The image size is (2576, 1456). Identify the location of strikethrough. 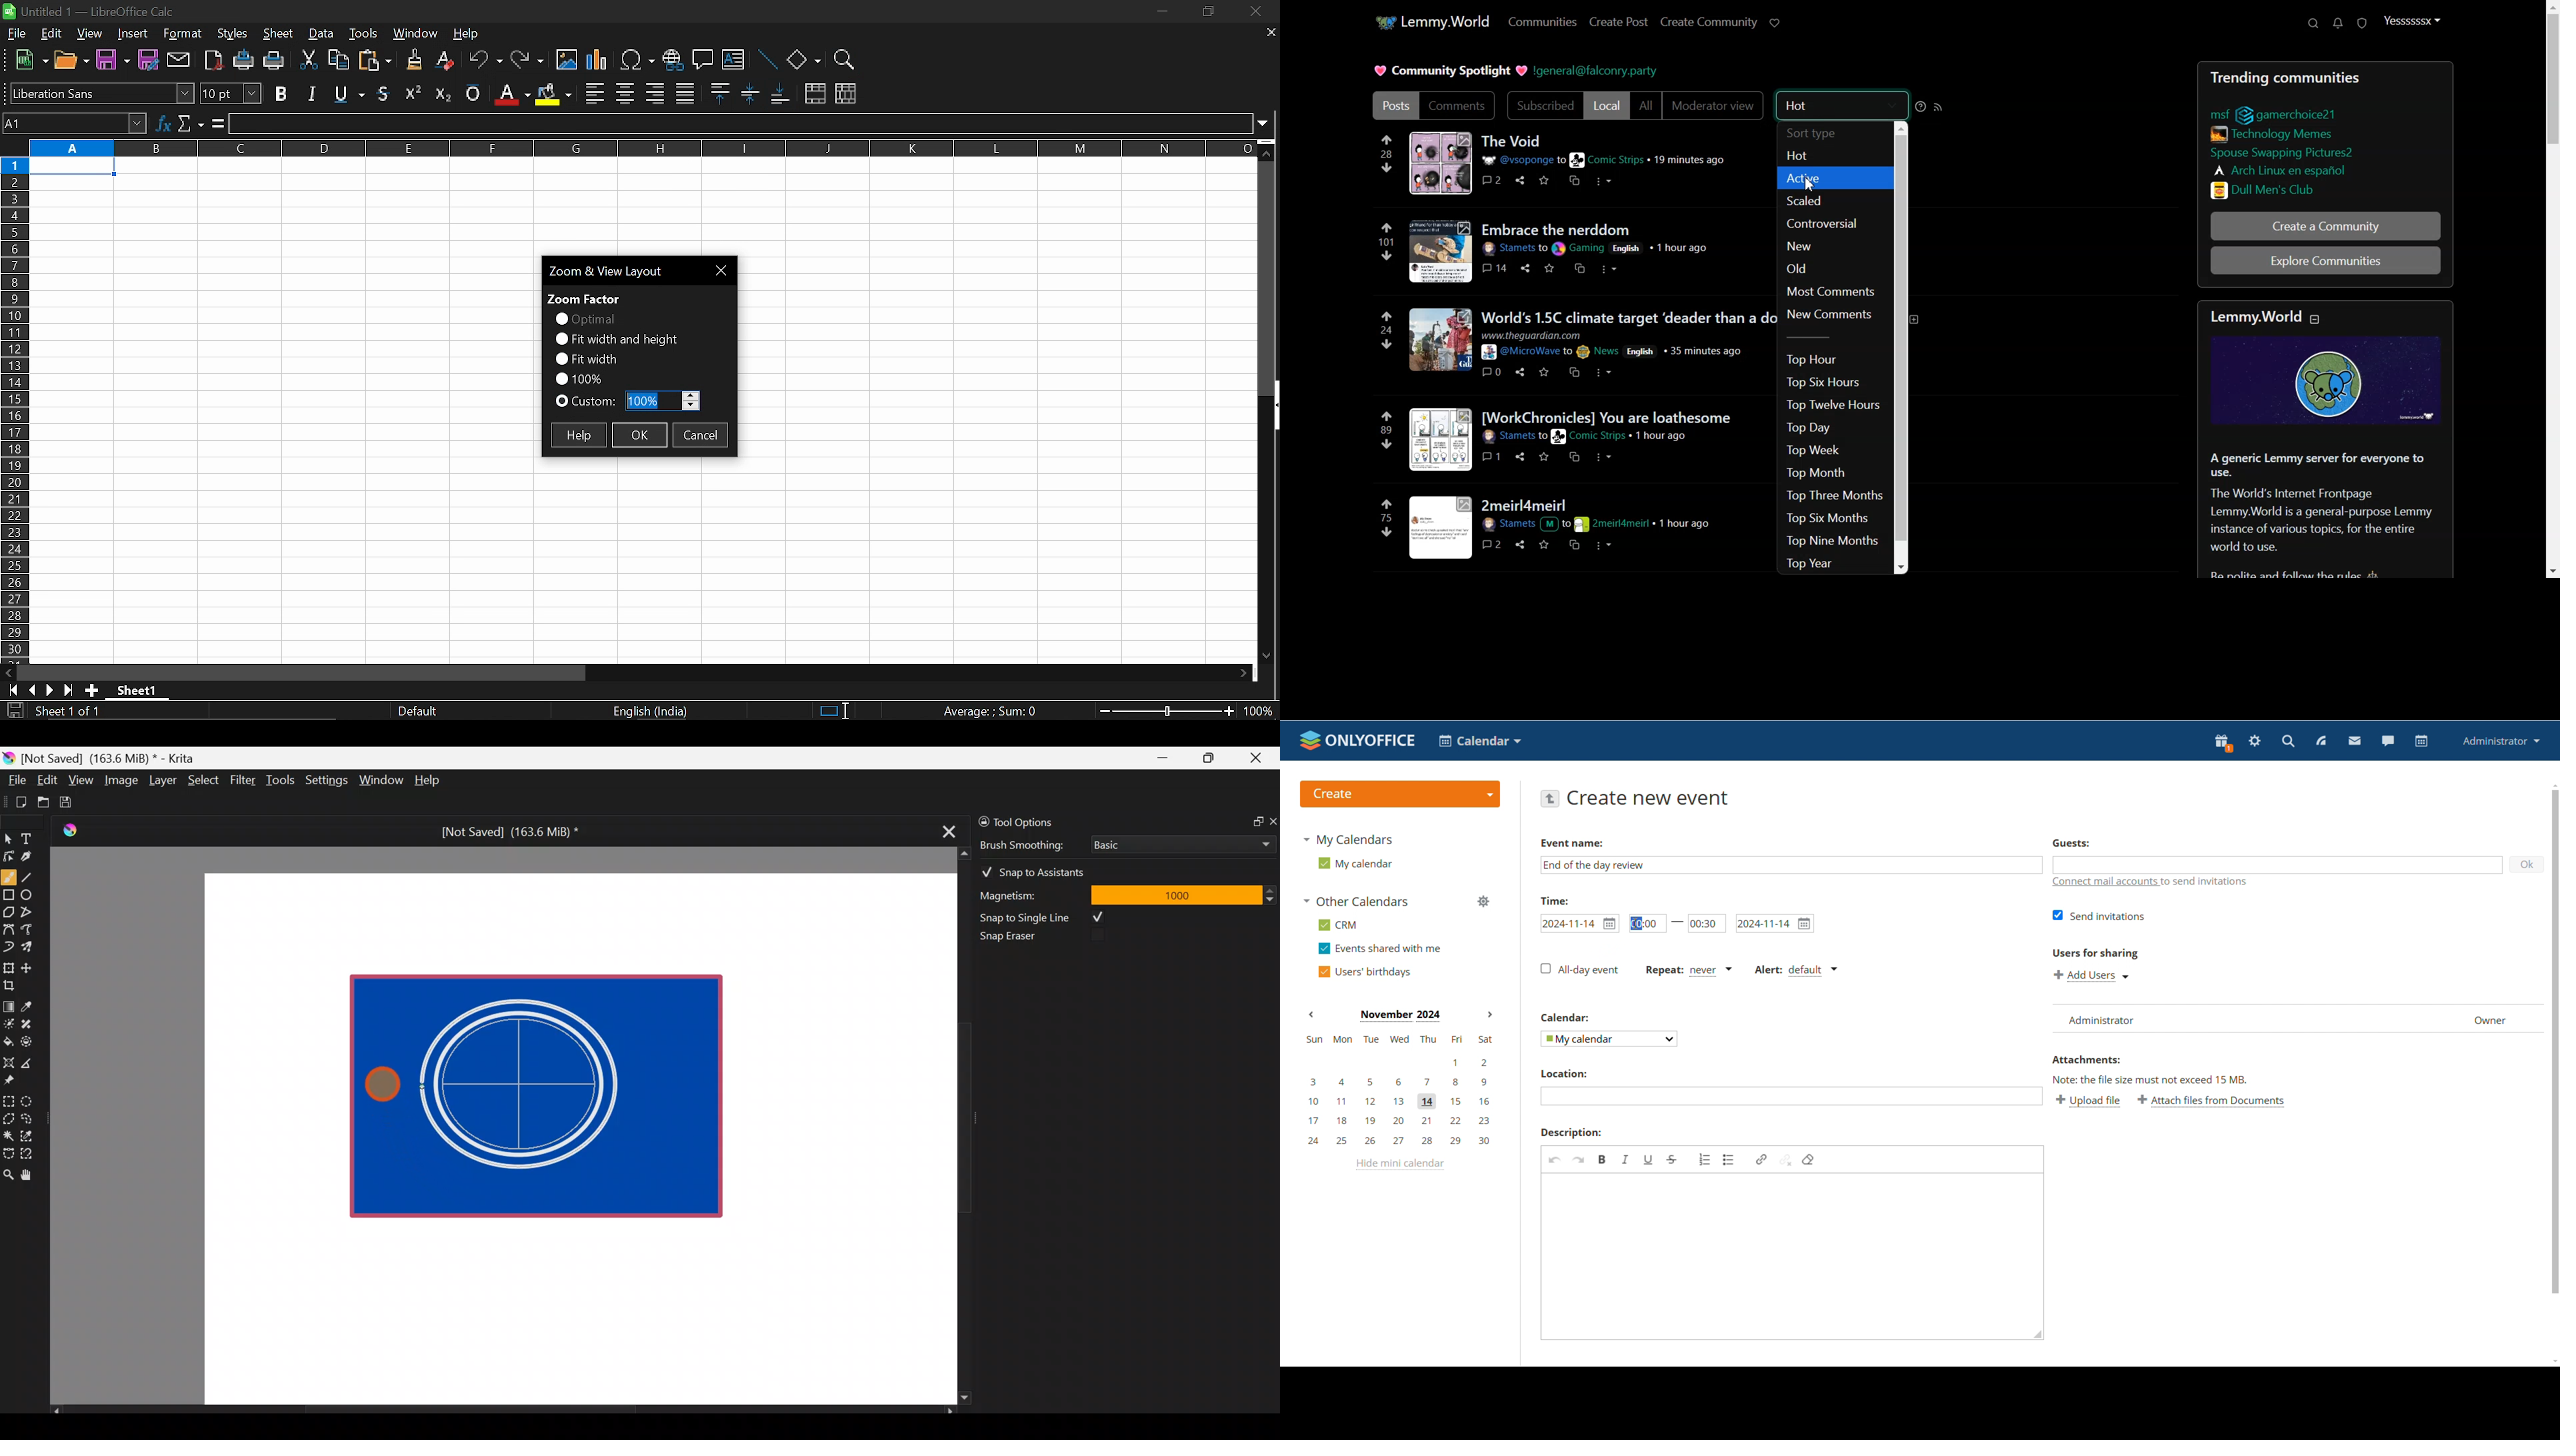
(1672, 1160).